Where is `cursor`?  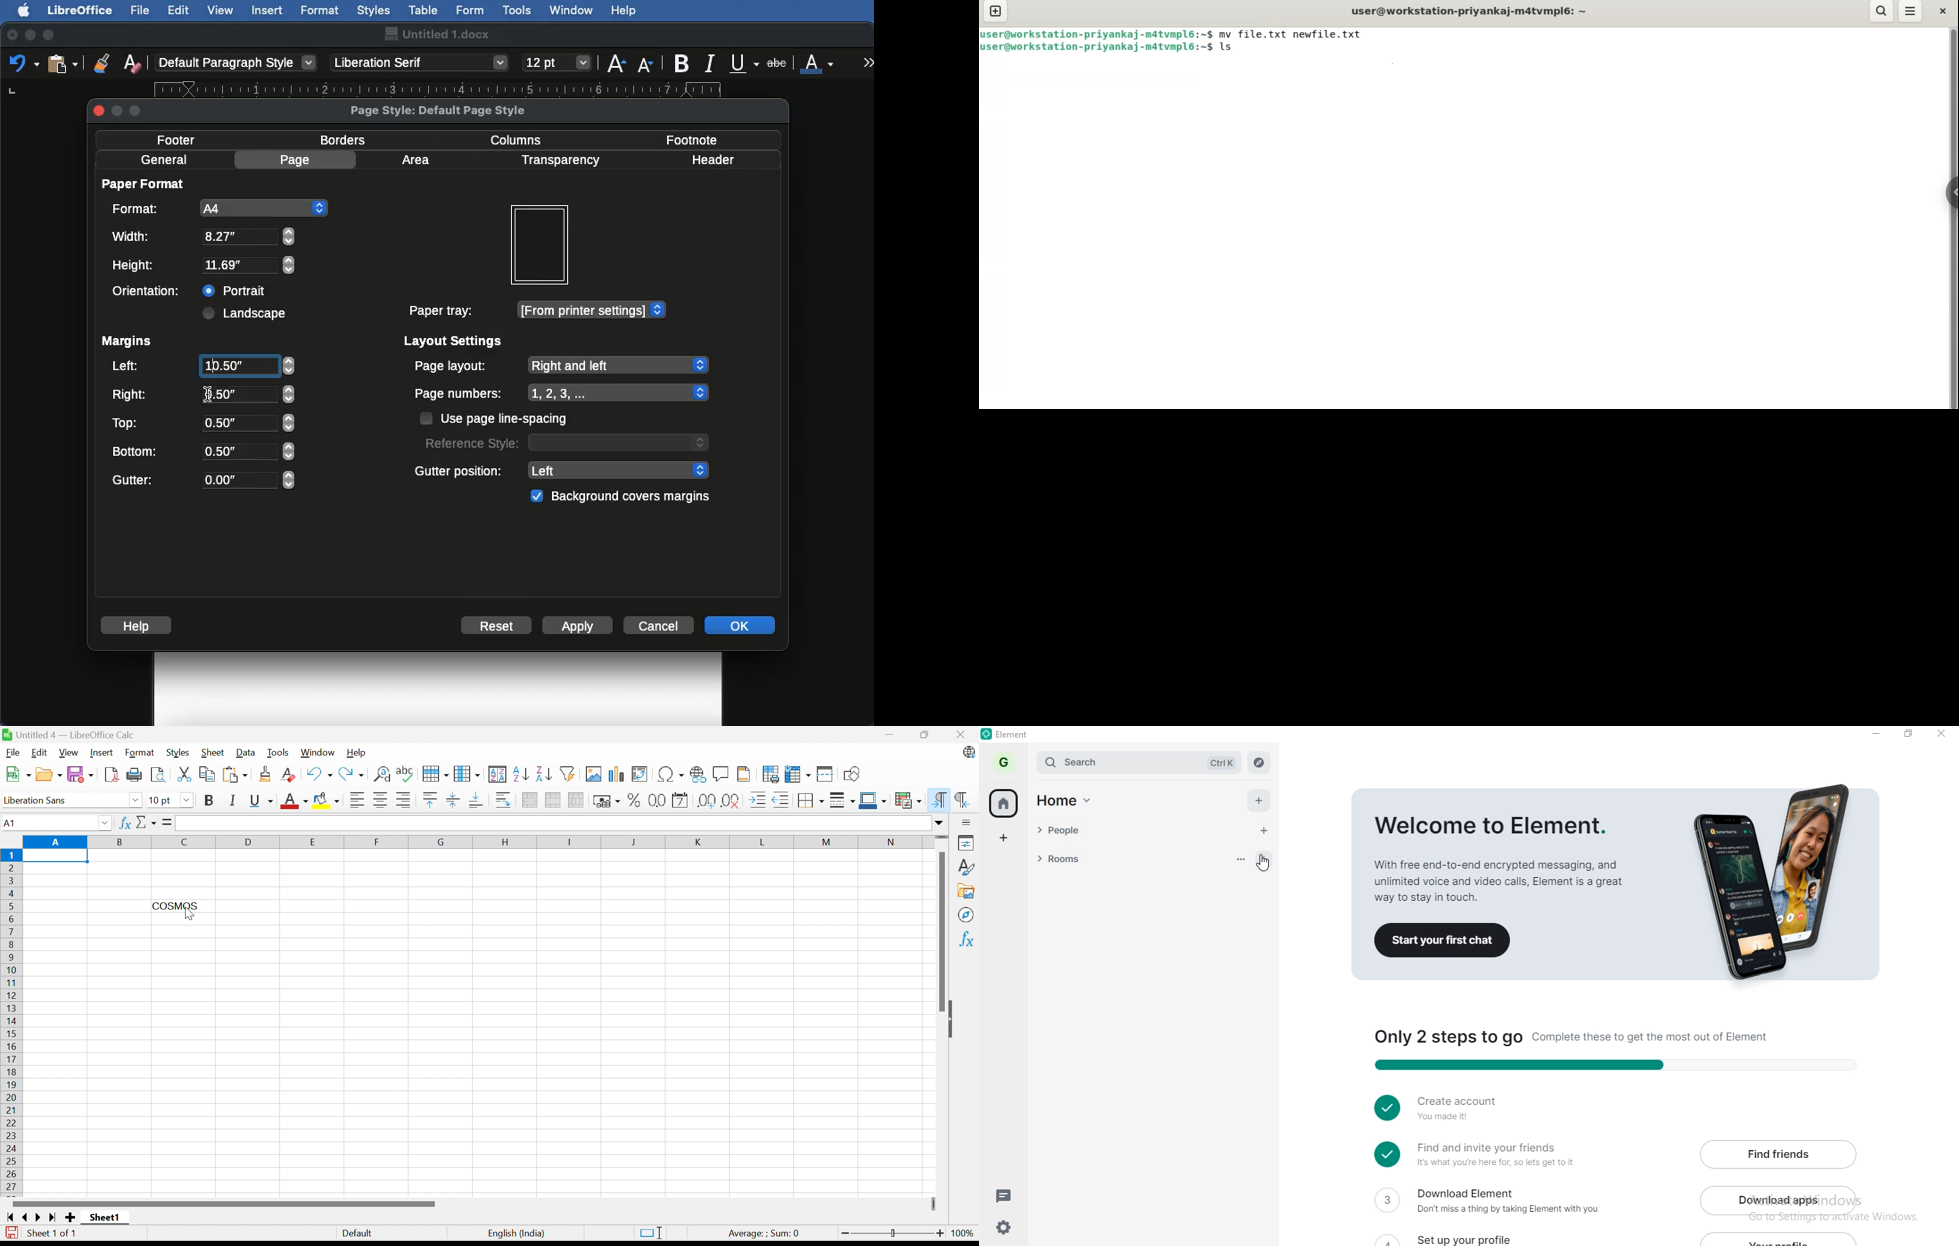
cursor is located at coordinates (193, 916).